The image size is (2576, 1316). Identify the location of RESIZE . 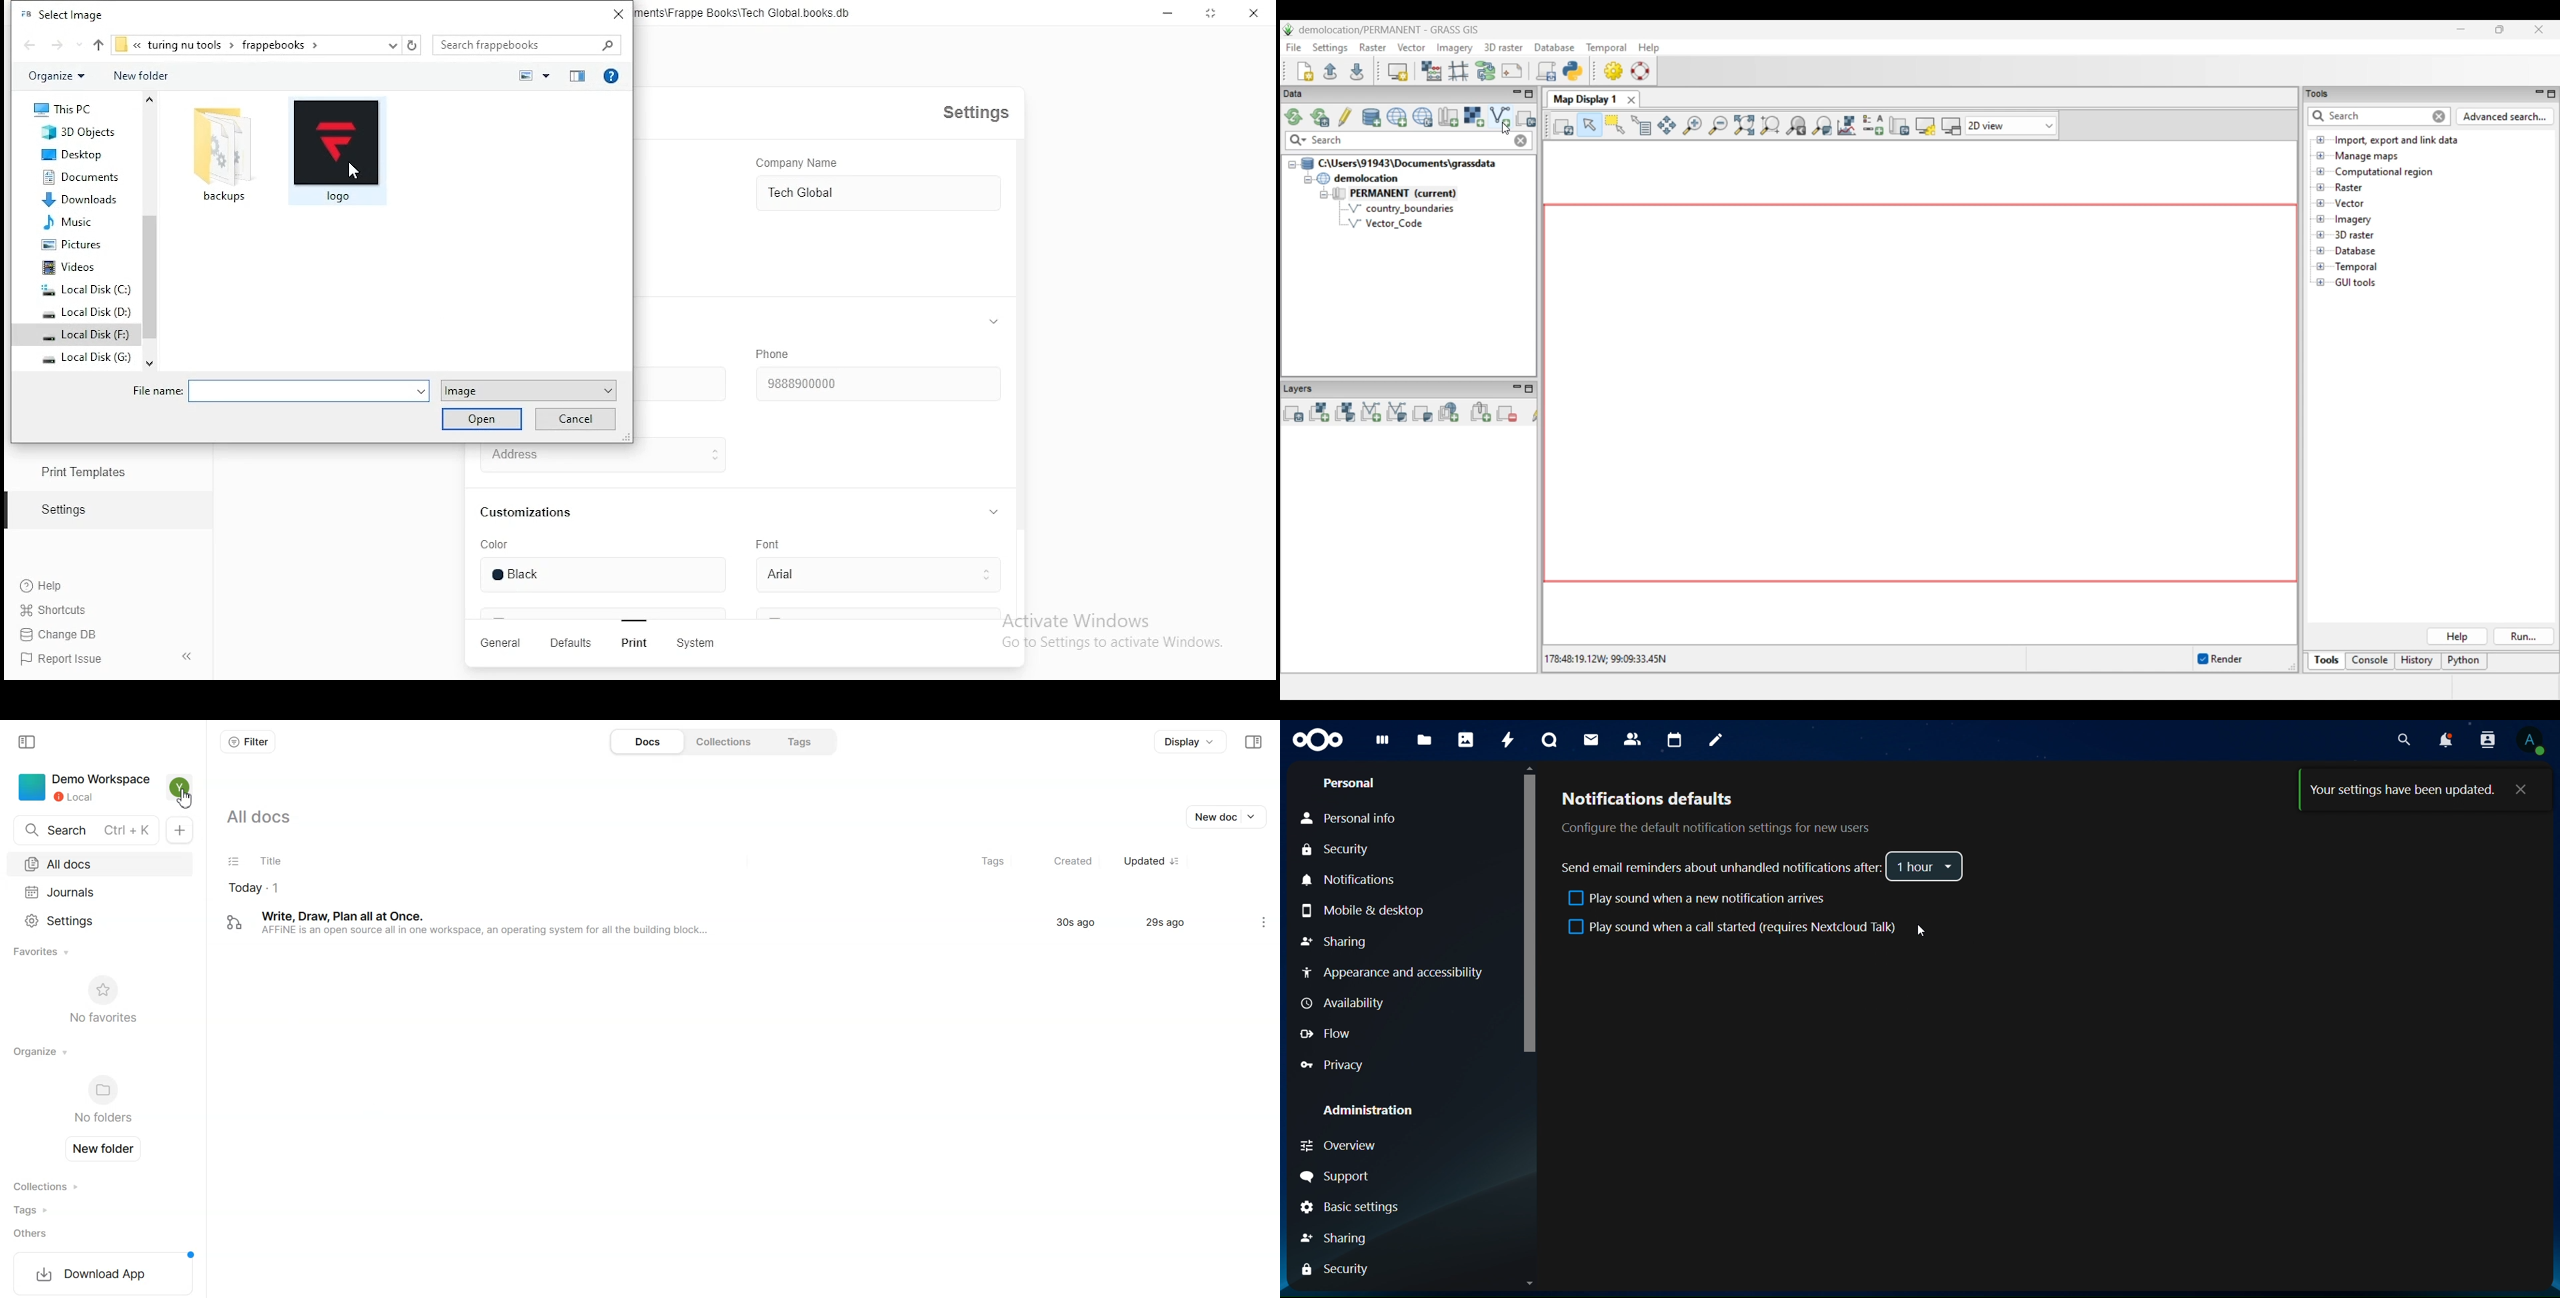
(1213, 12).